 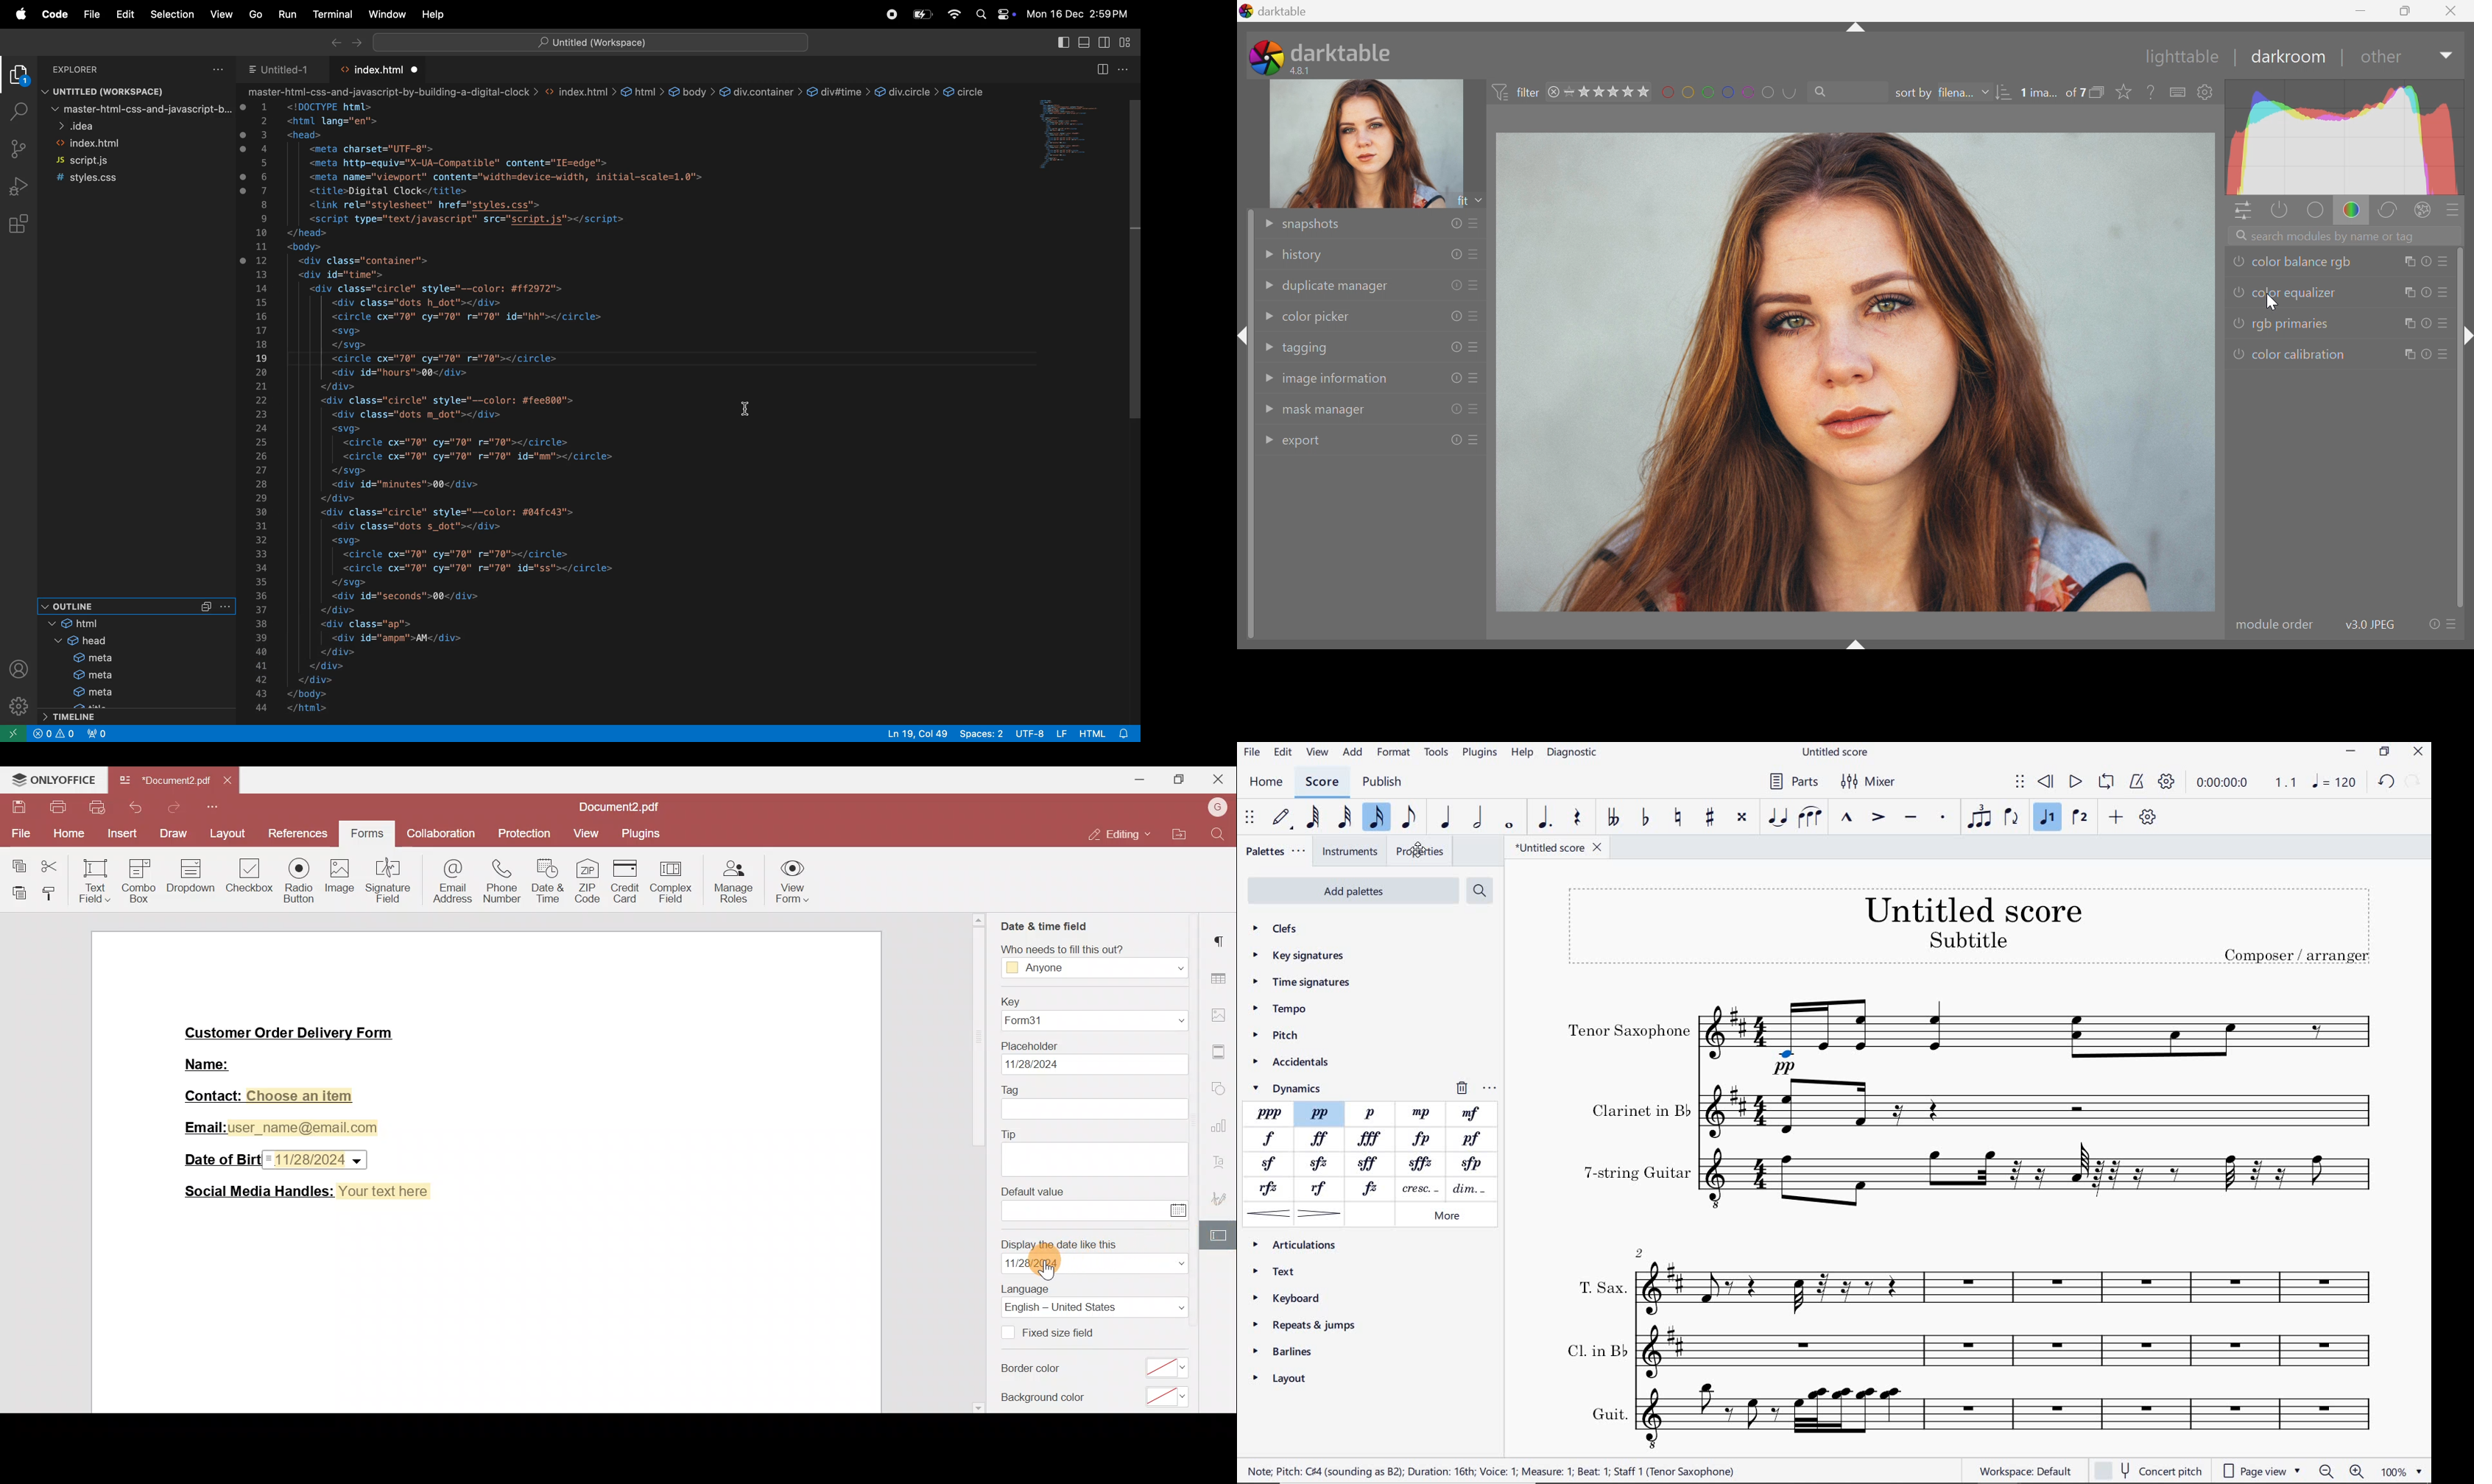 What do you see at coordinates (220, 16) in the screenshot?
I see `View` at bounding box center [220, 16].